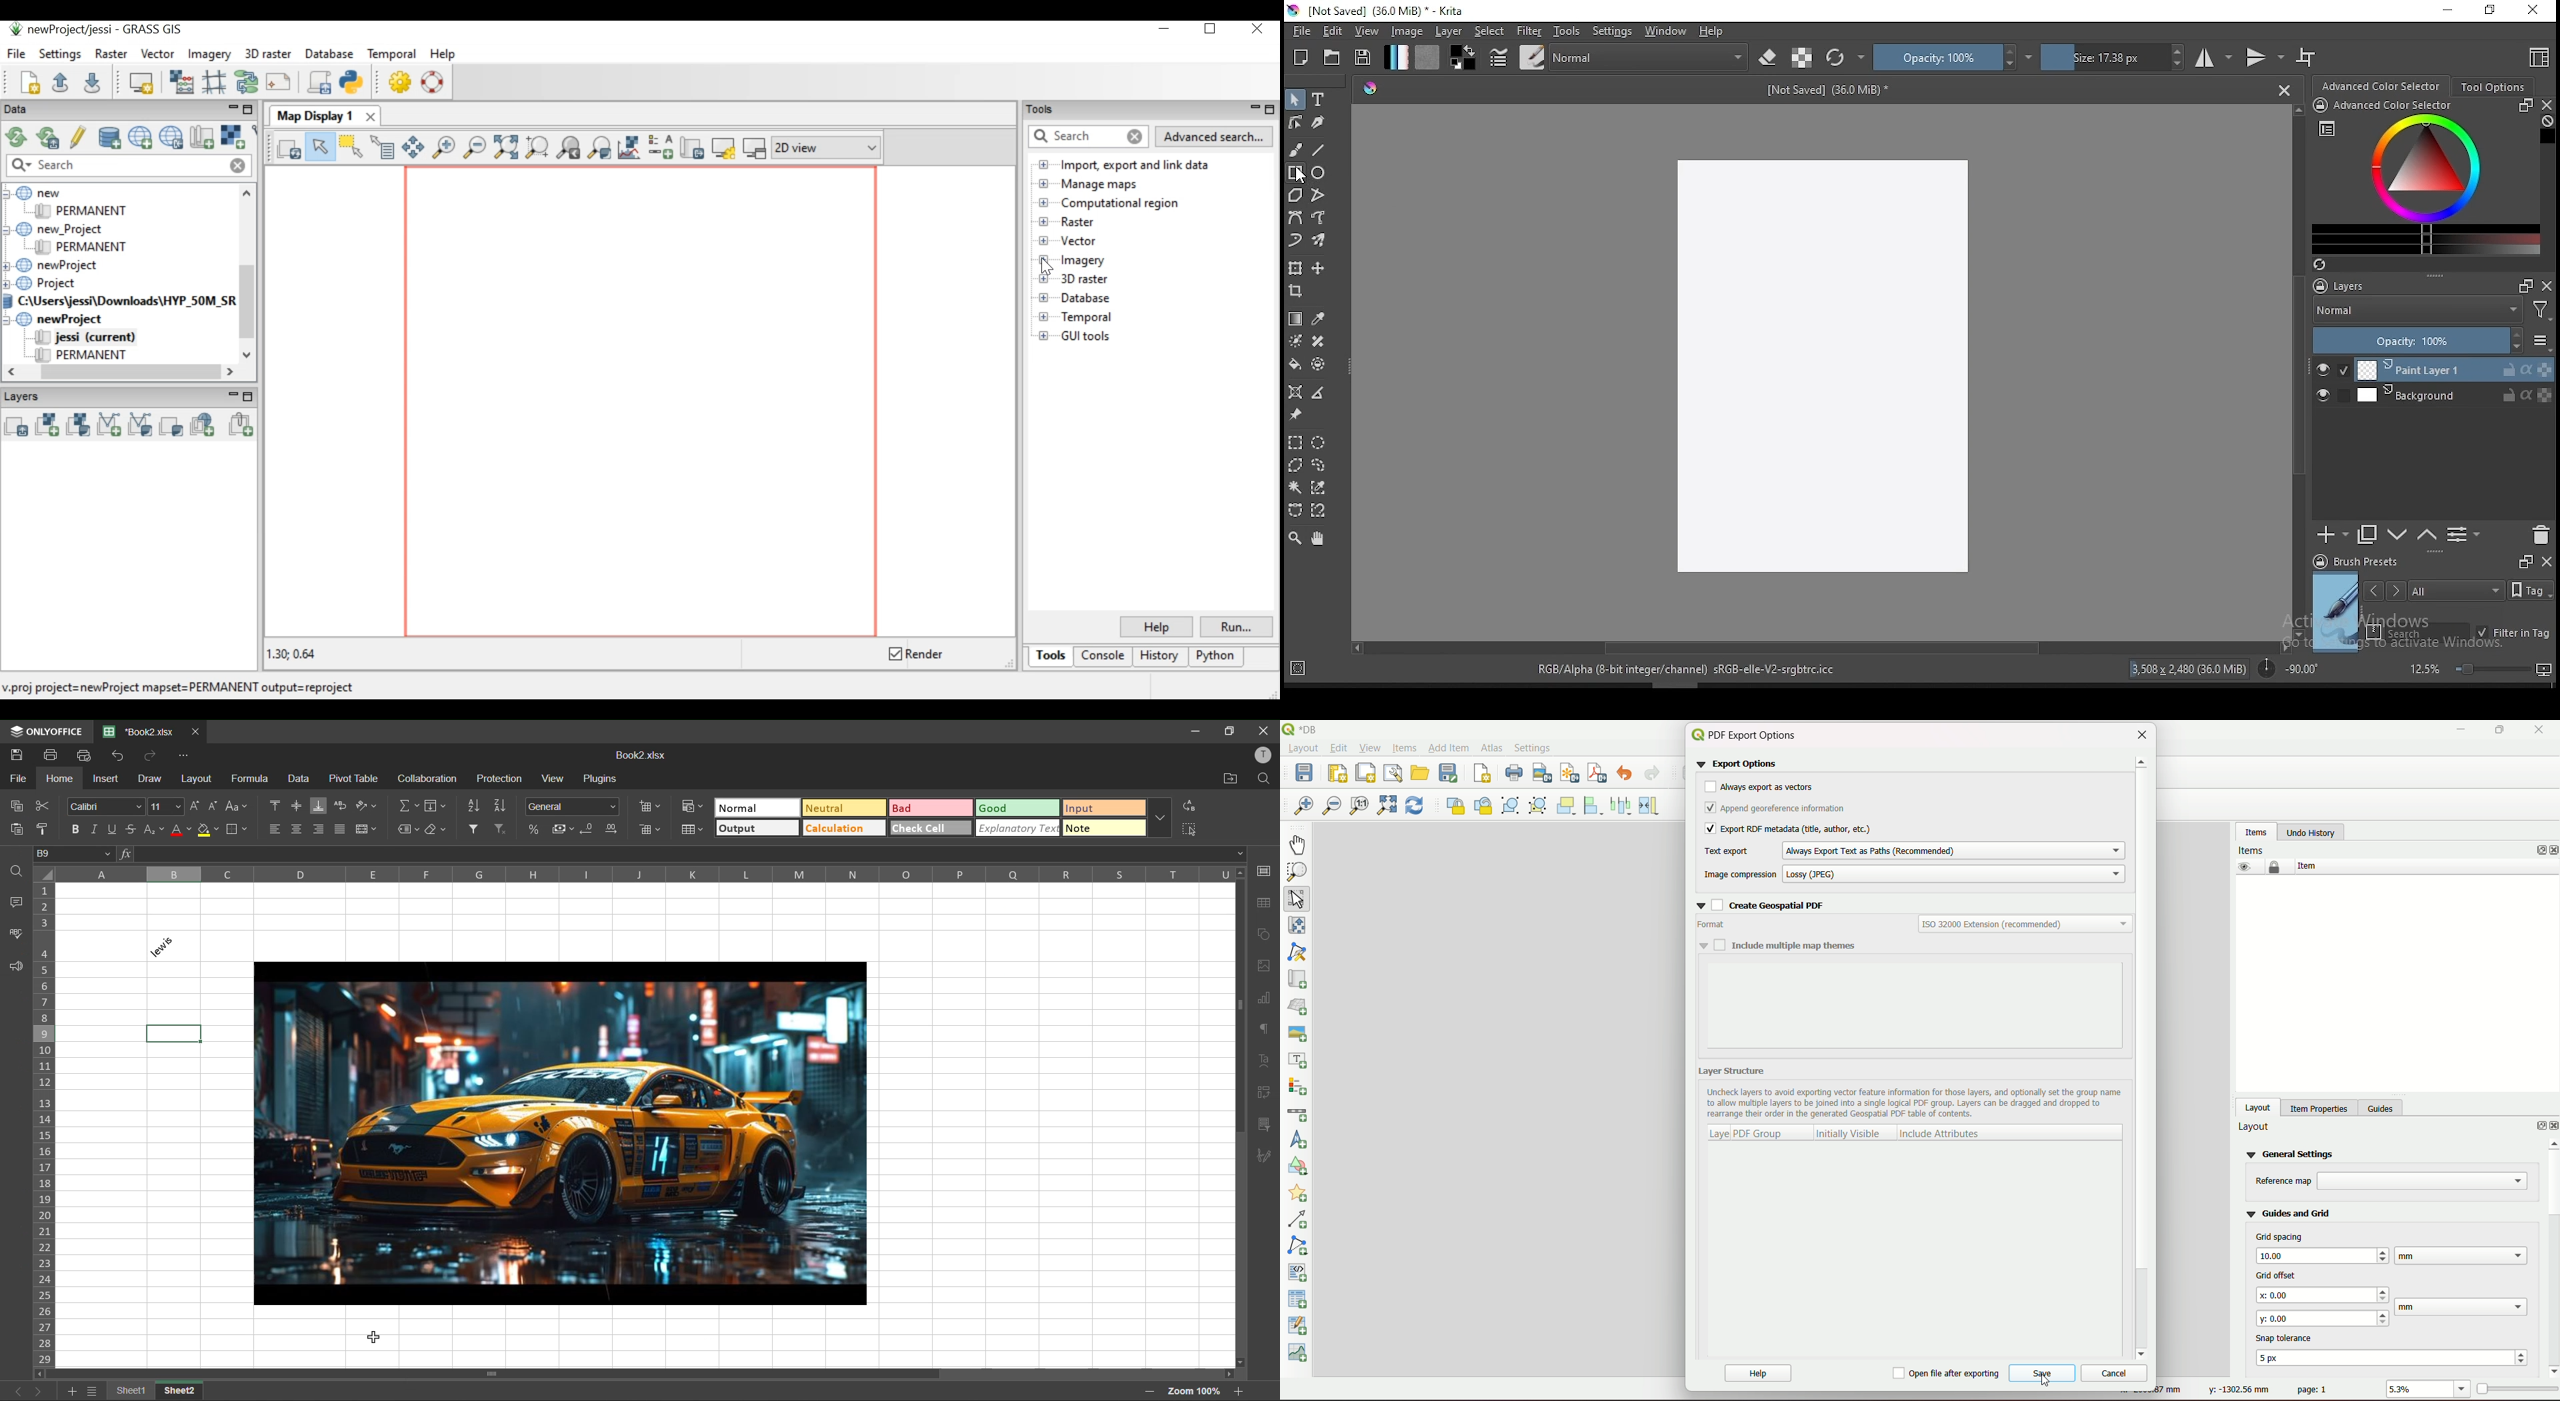 This screenshot has width=2576, height=1428. I want to click on edit, so click(1332, 30).